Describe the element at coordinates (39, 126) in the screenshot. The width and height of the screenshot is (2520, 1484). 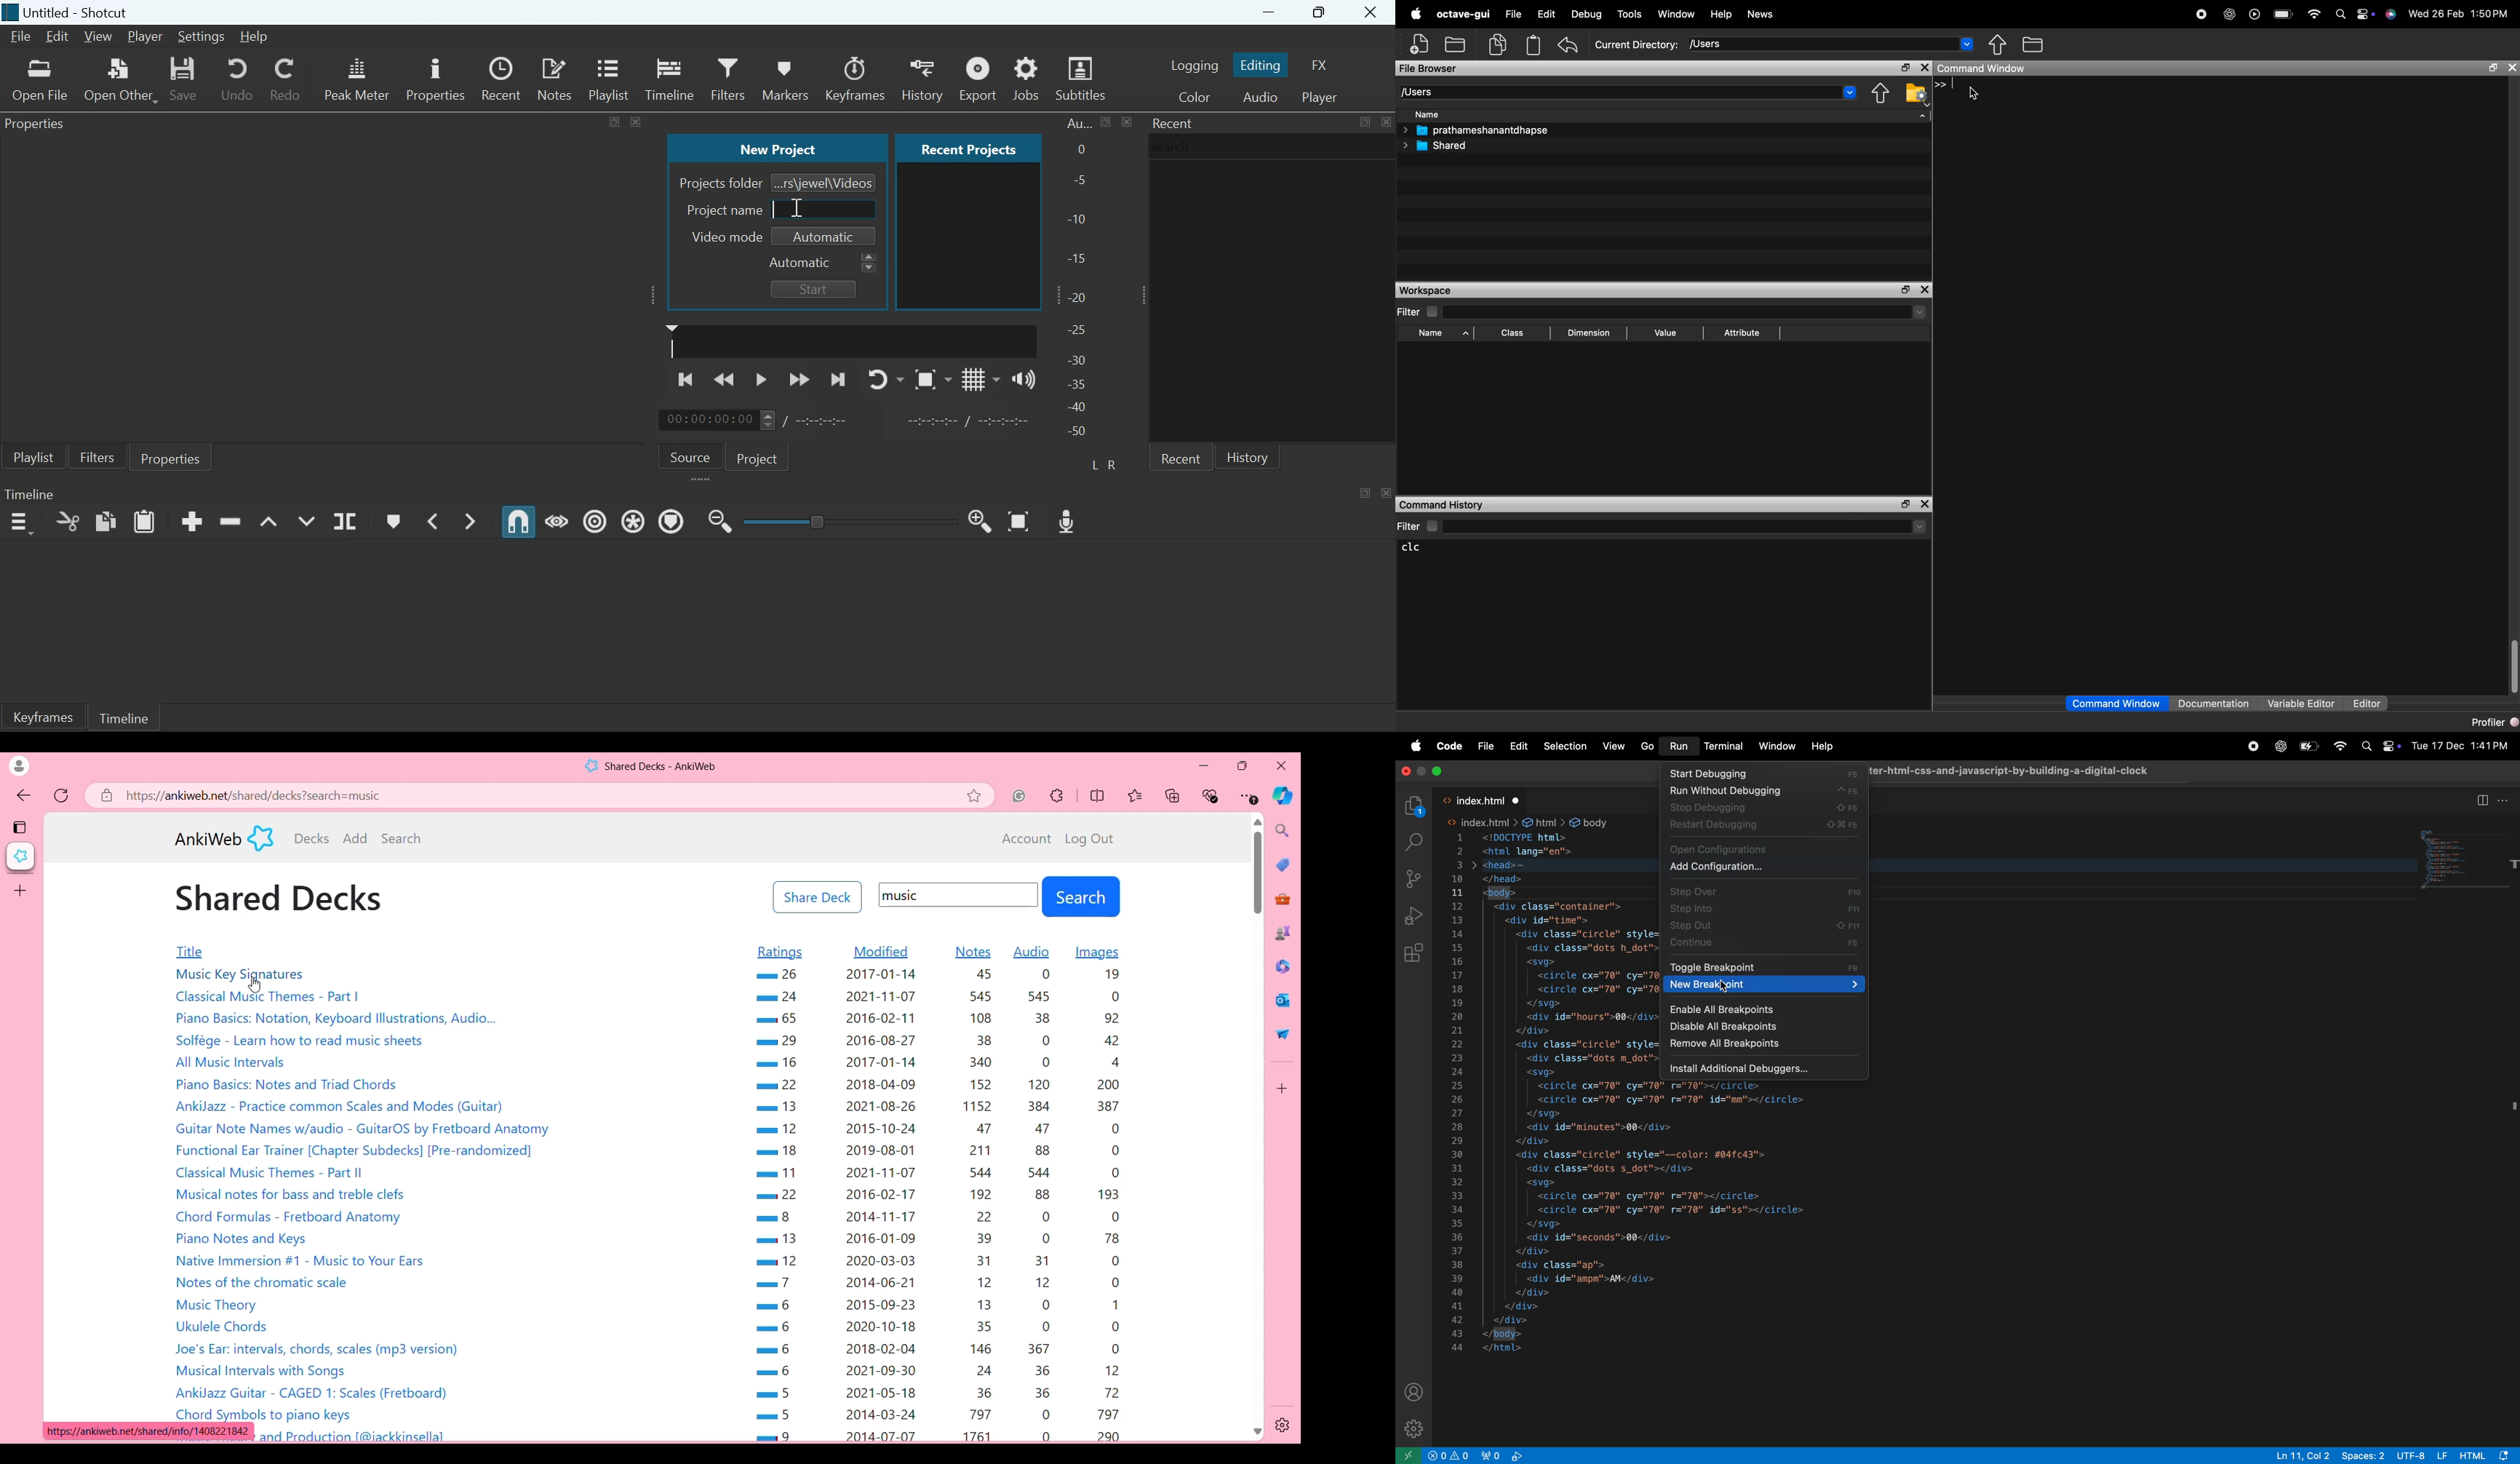
I see `Properties` at that location.